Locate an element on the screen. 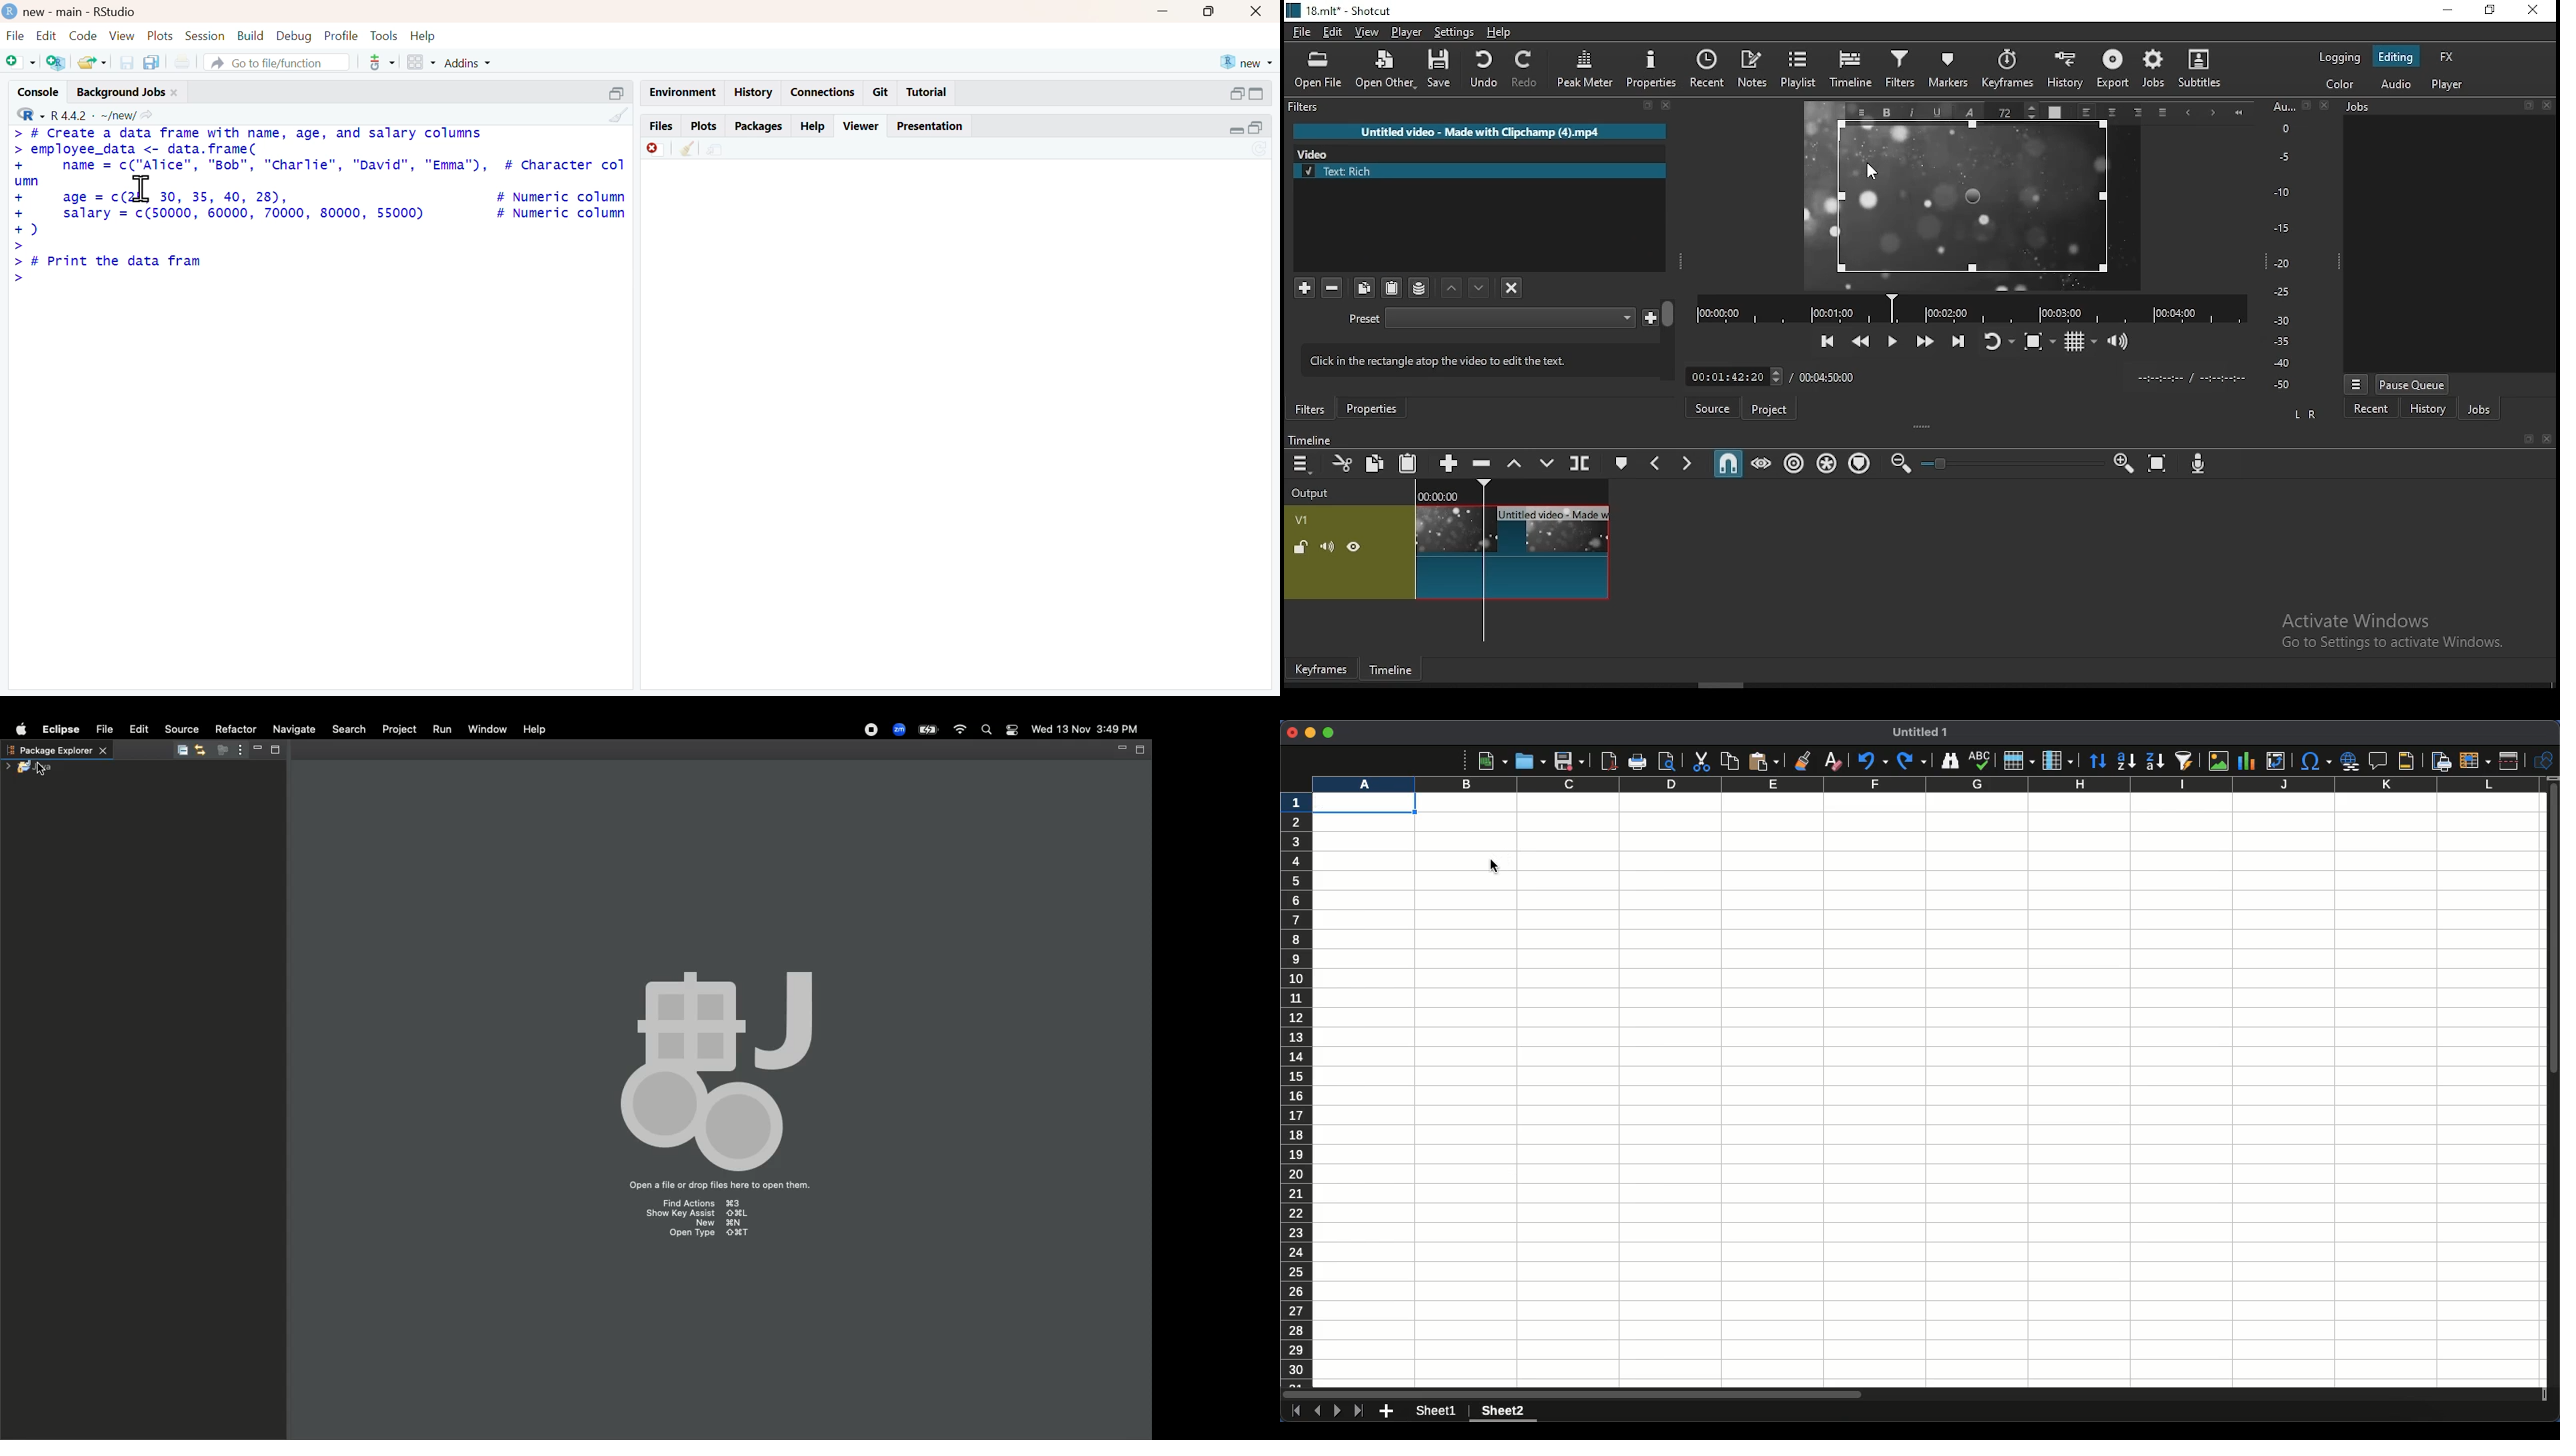 The width and height of the screenshot is (2576, 1456). Profile is located at coordinates (341, 36).